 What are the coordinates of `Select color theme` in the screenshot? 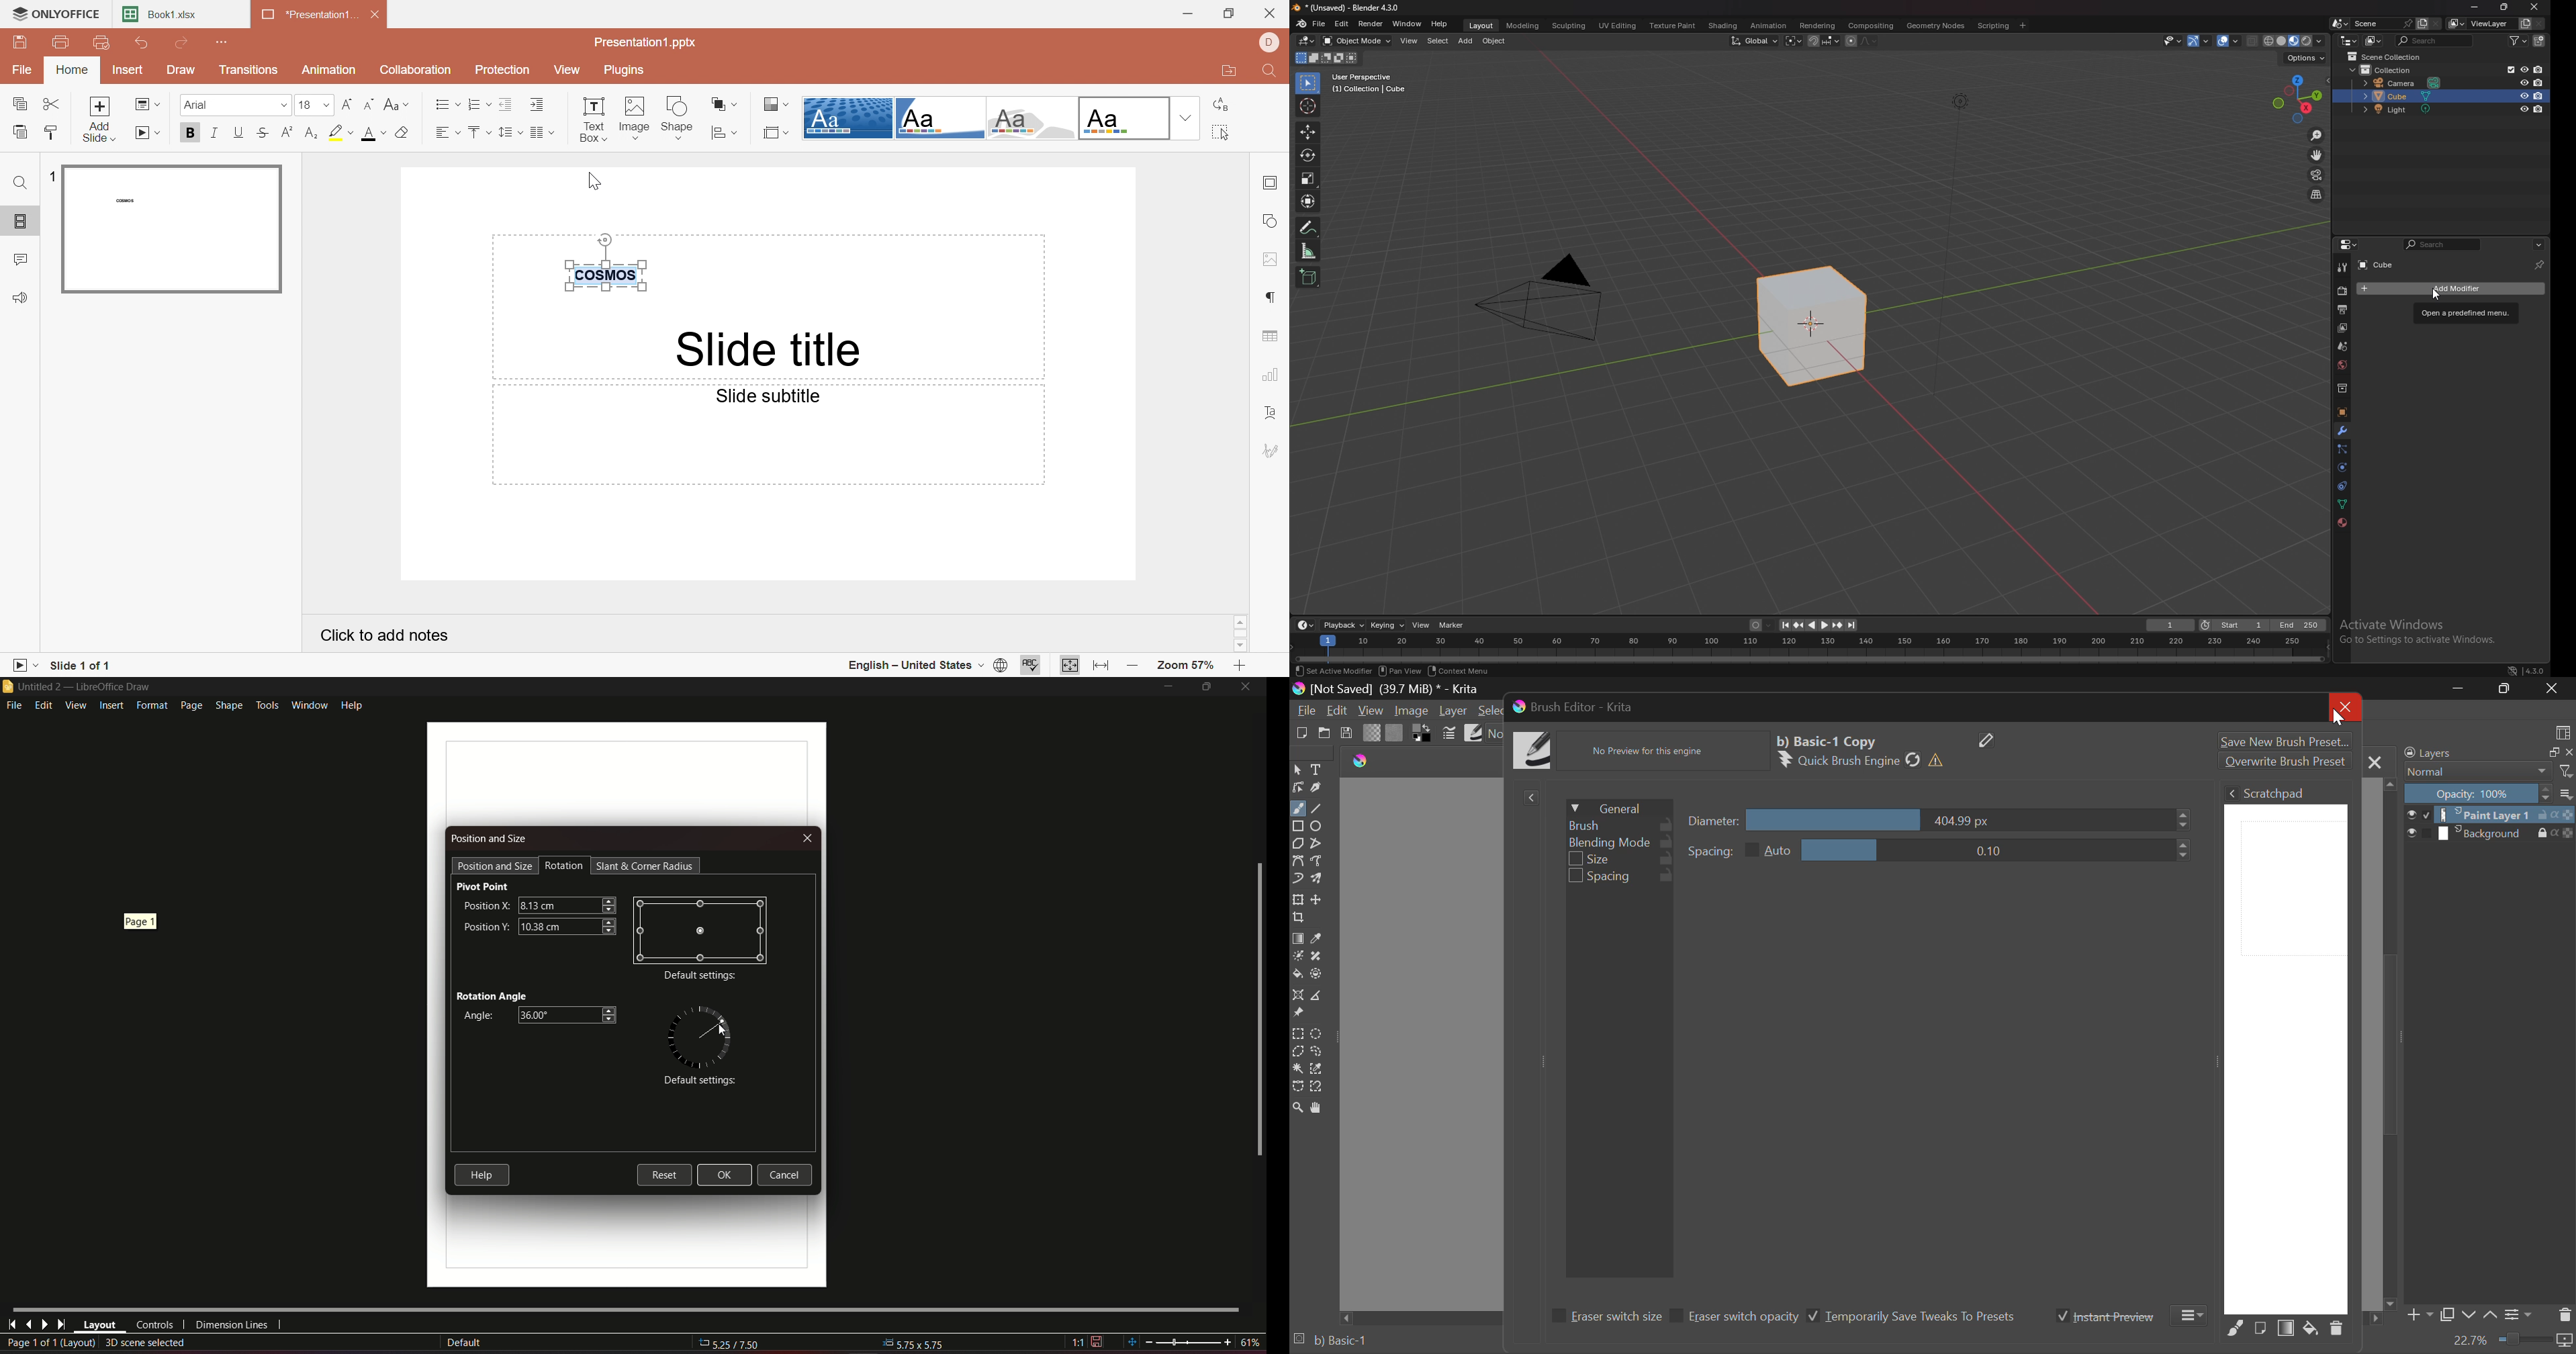 It's located at (774, 105).